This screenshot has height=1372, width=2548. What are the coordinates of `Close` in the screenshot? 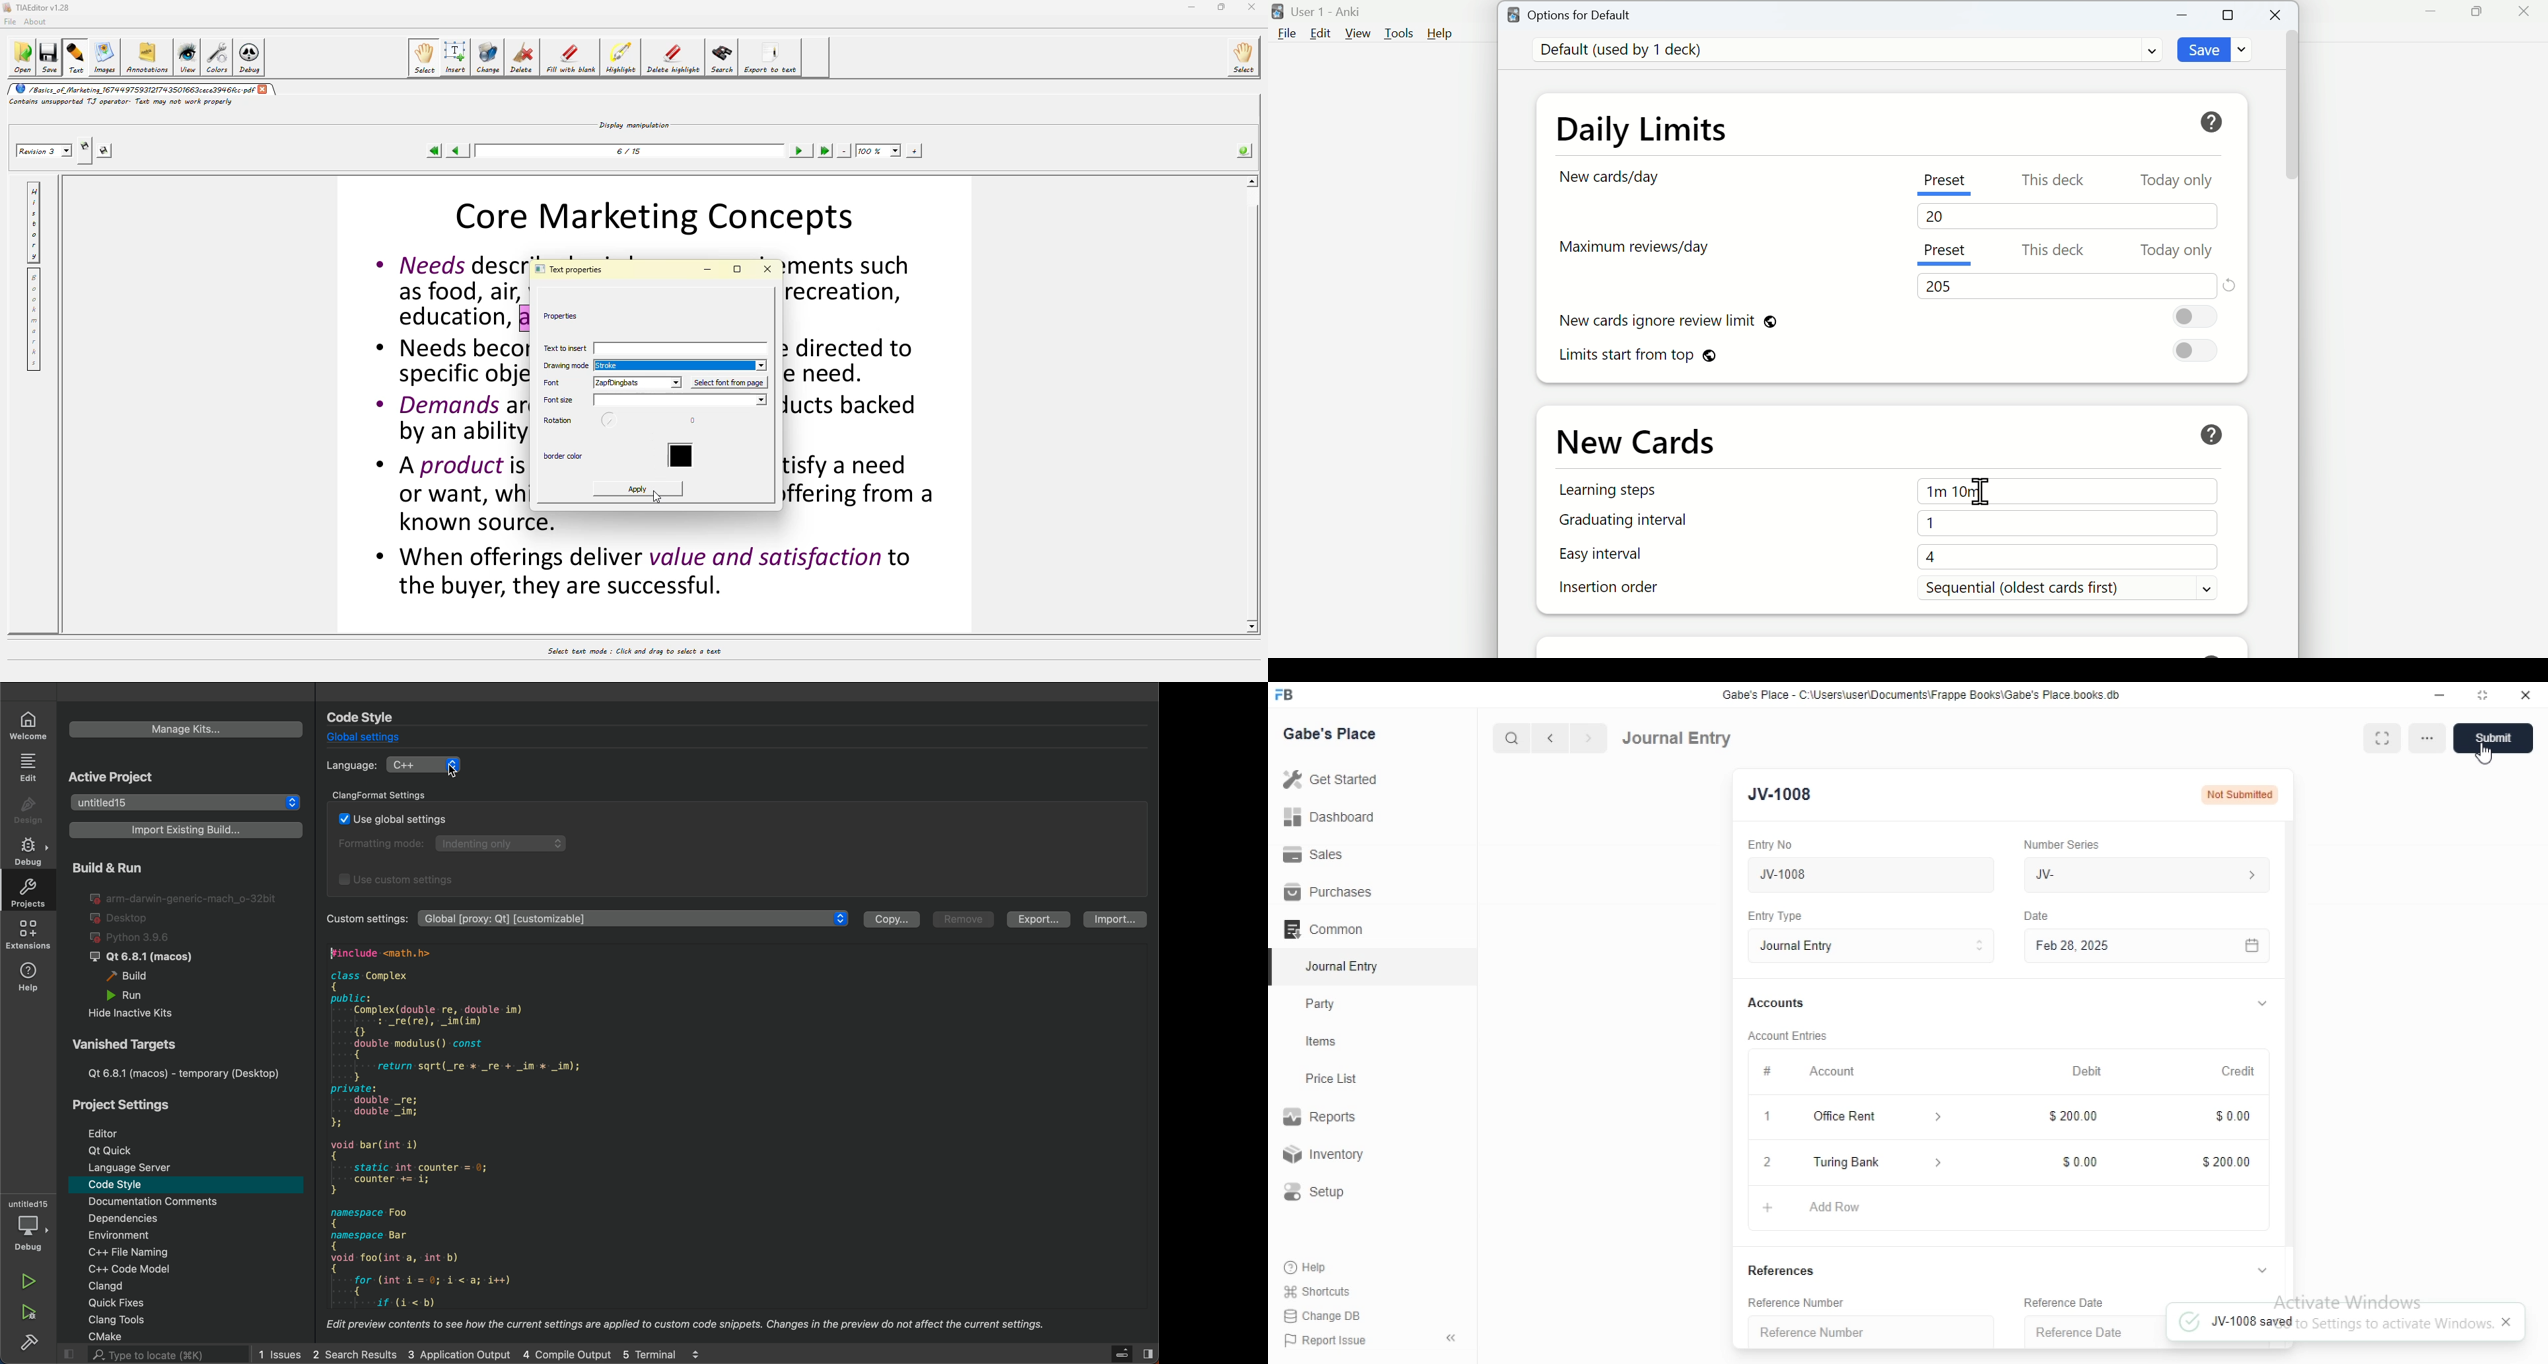 It's located at (2275, 13).